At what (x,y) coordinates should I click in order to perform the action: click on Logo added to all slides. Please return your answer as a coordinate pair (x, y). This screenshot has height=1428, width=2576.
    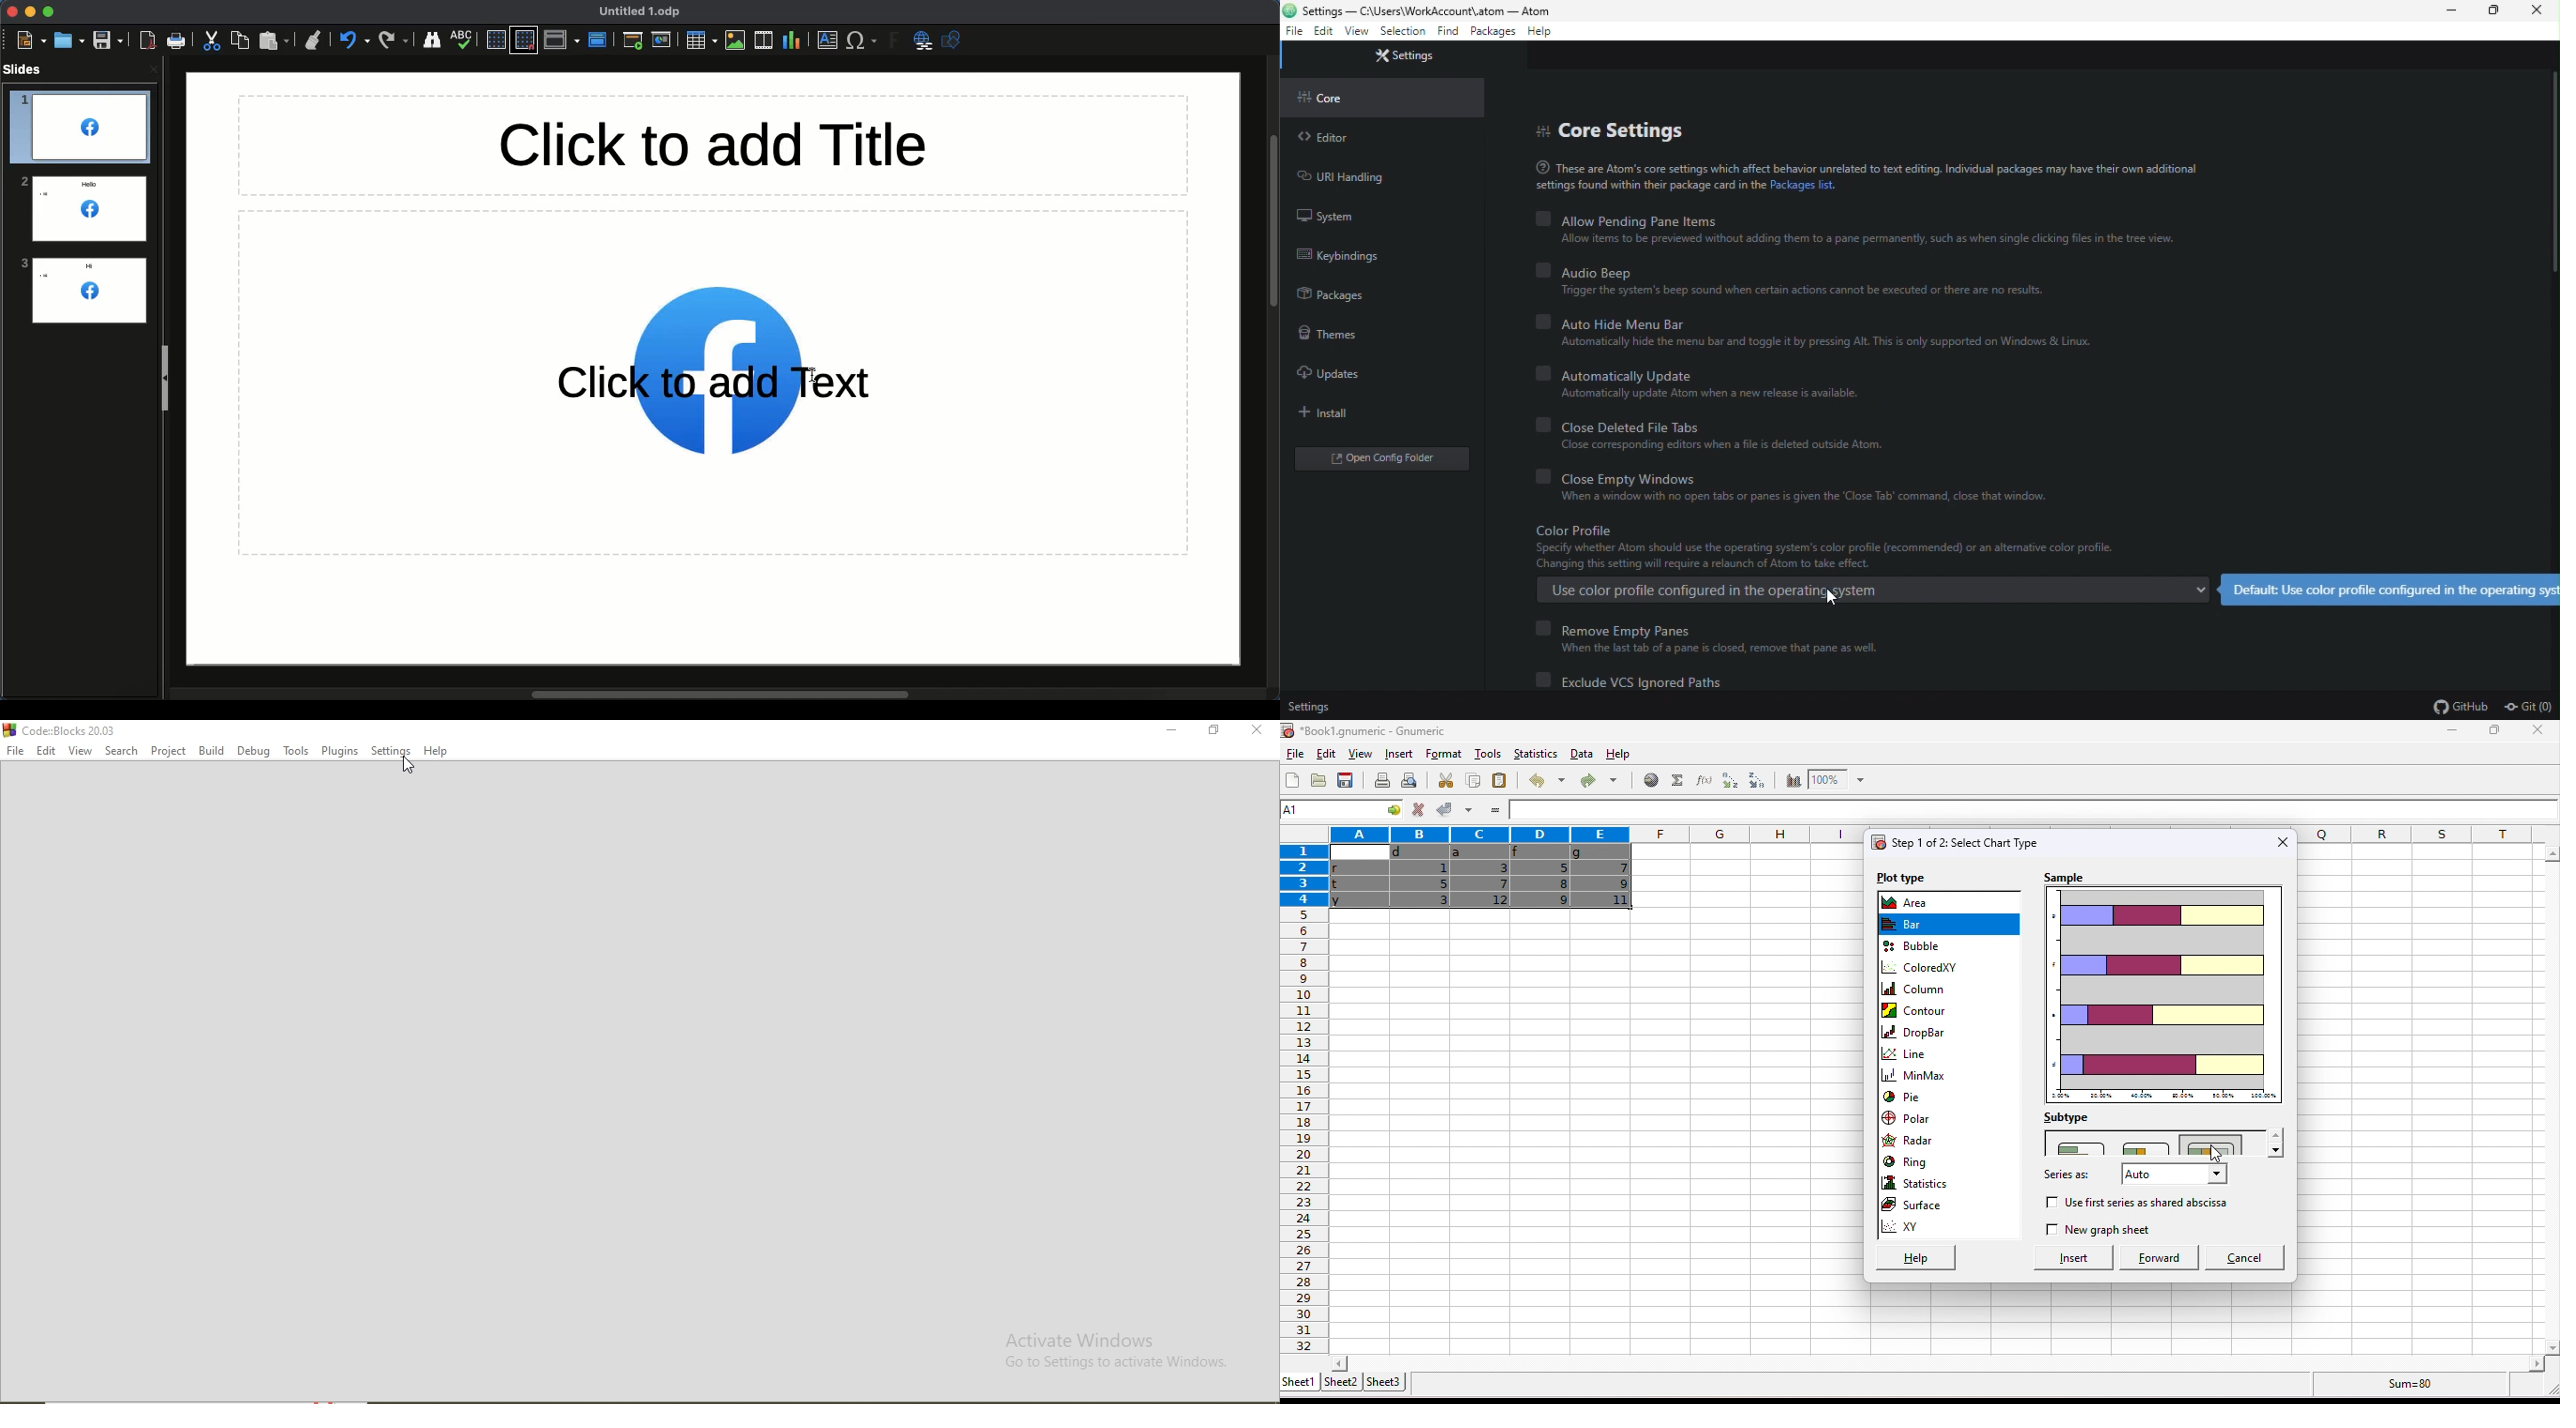
    Looking at the image, I should click on (81, 207).